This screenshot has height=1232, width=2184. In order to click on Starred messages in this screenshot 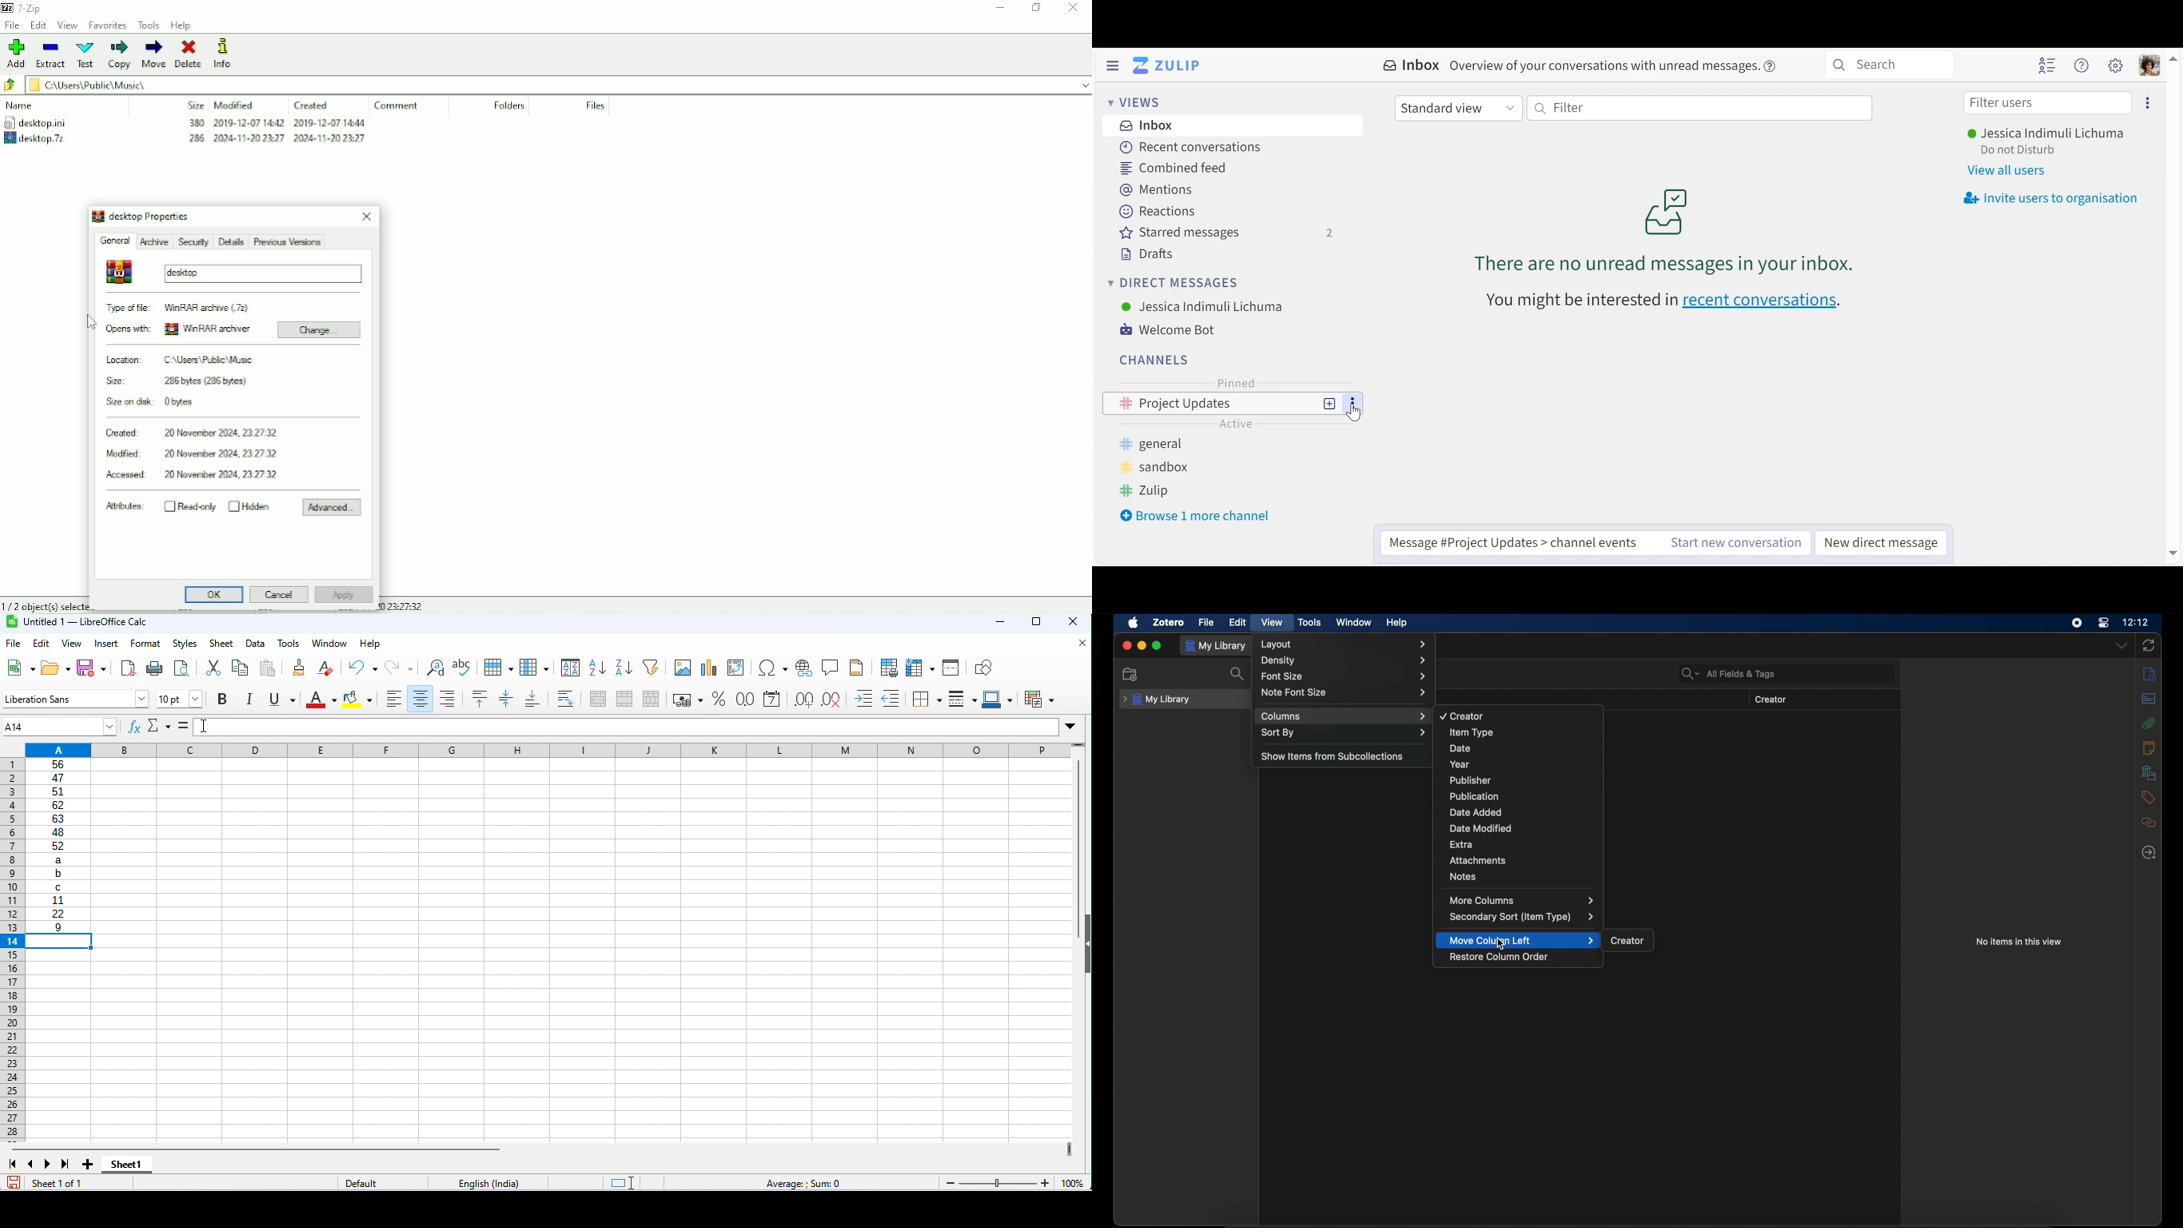, I will do `click(1224, 233)`.